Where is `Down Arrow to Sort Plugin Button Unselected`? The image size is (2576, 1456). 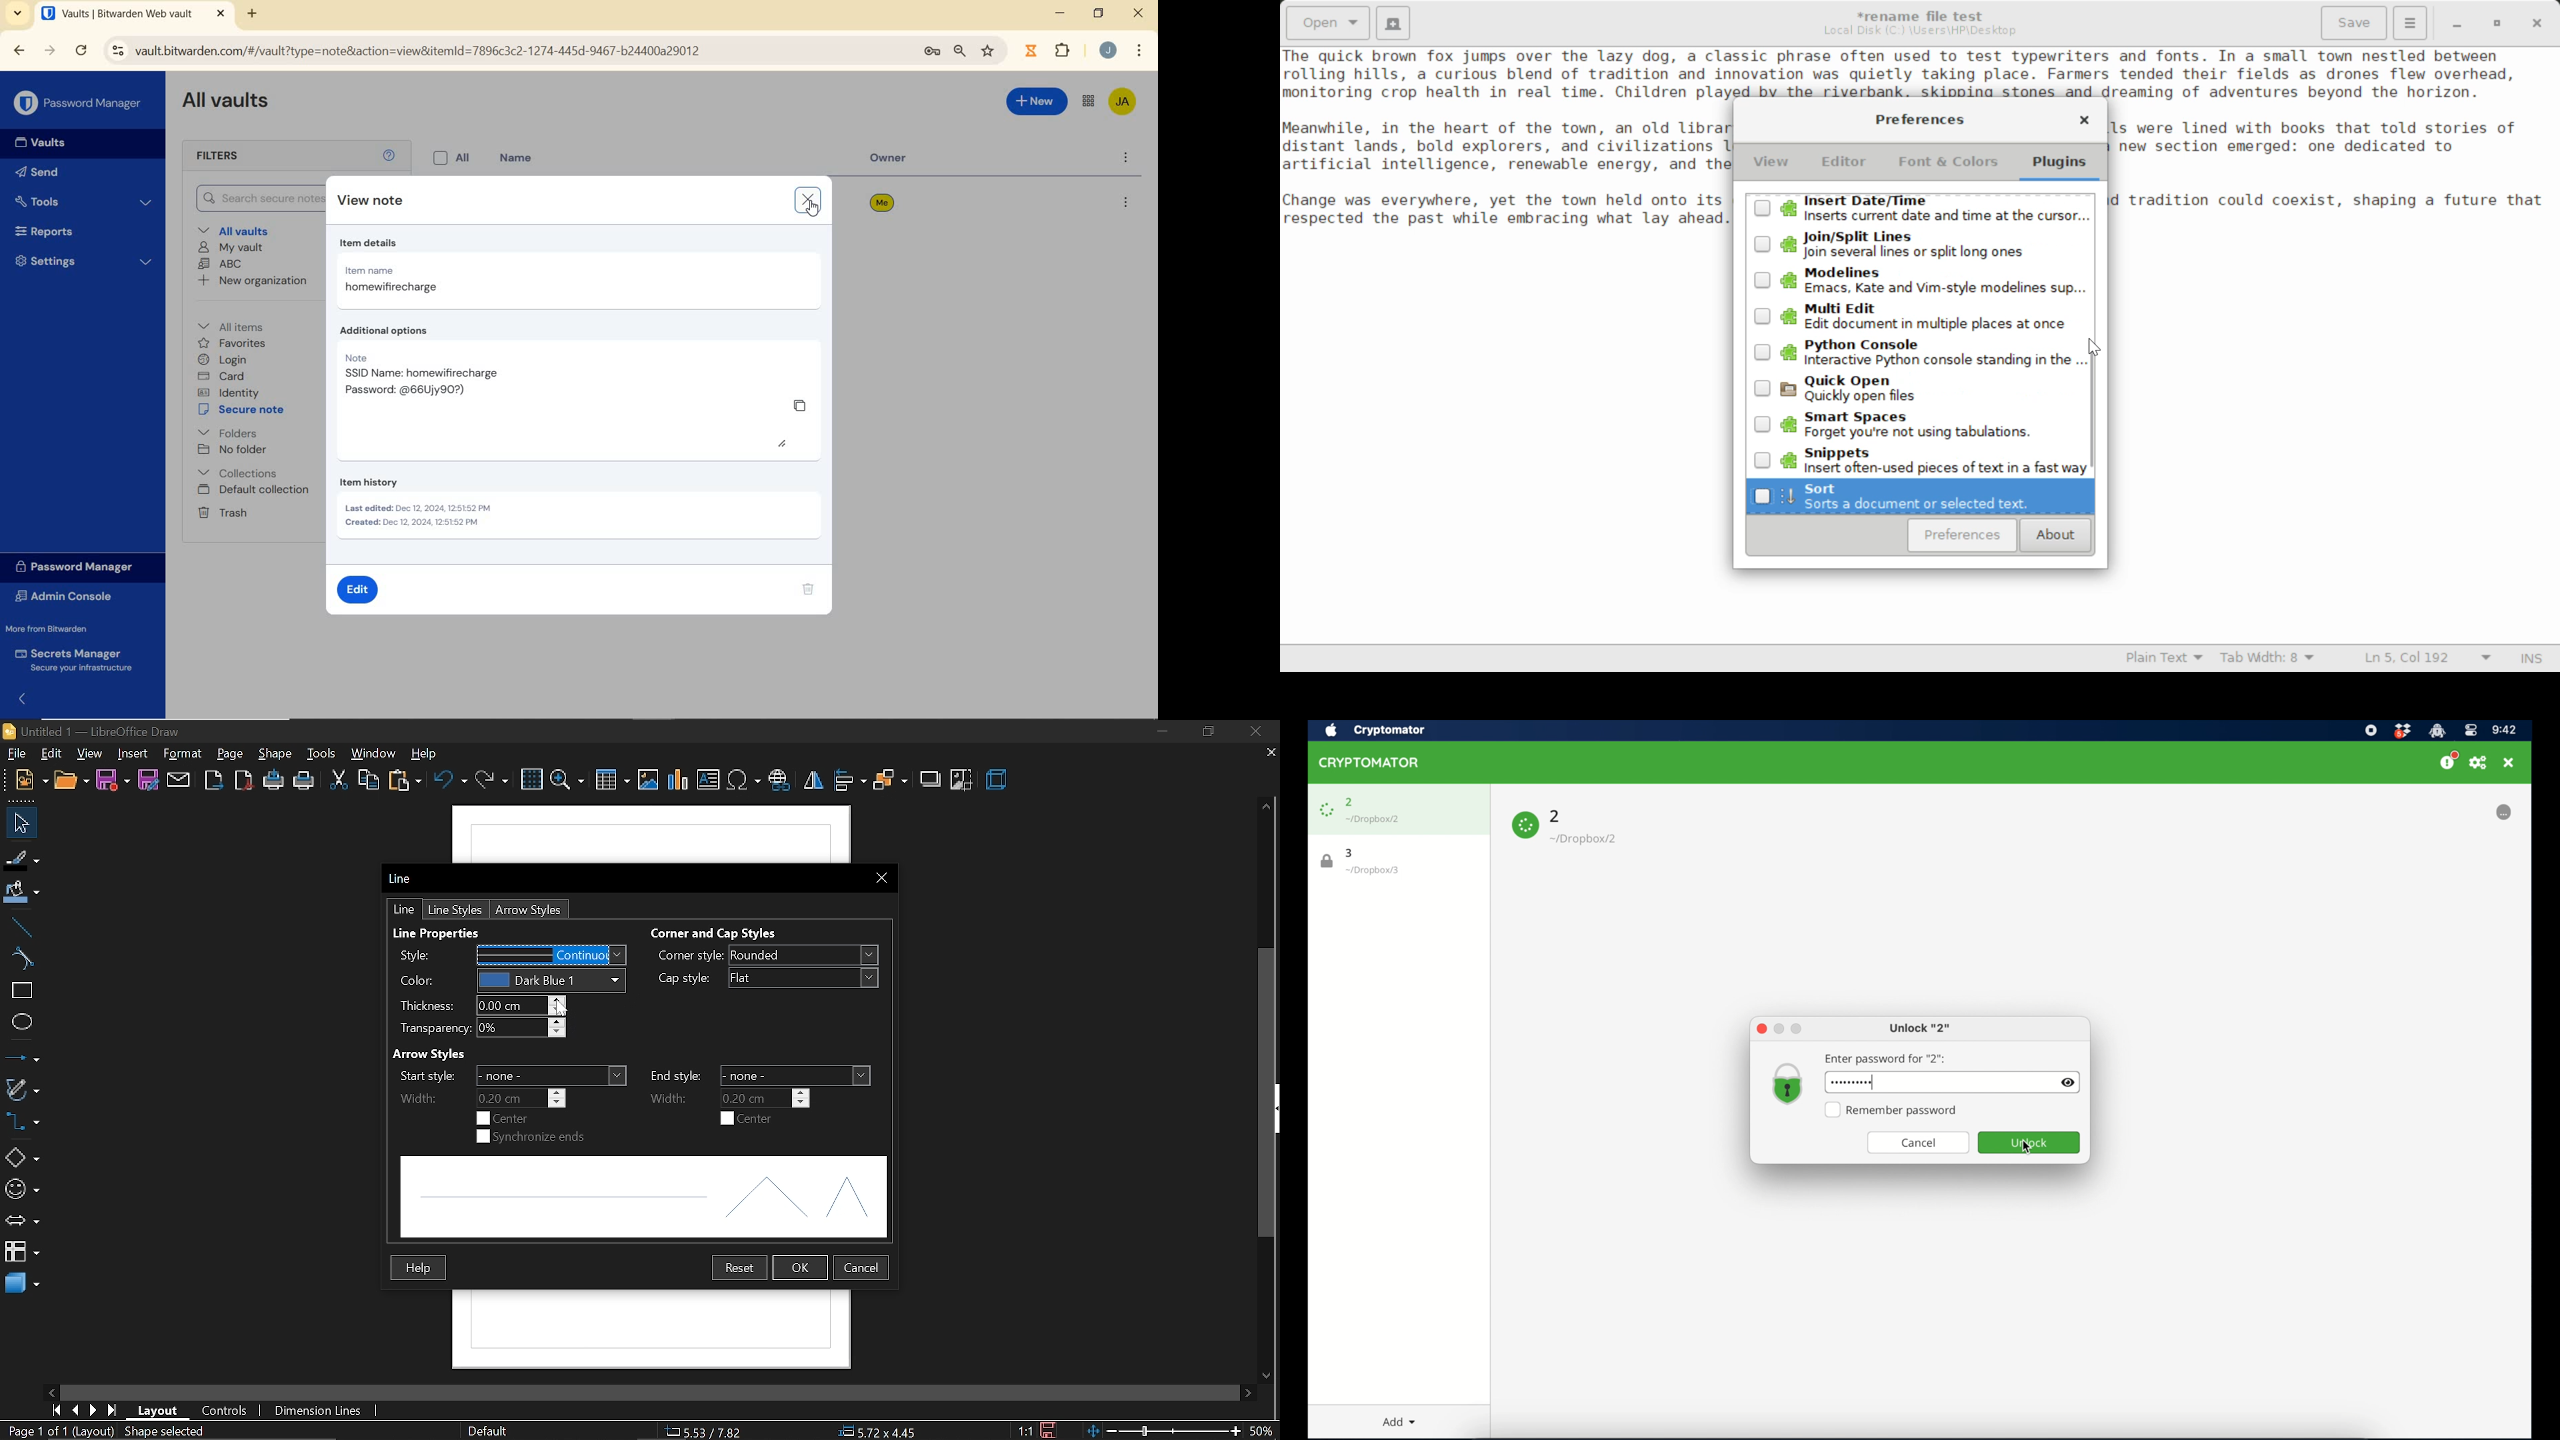
Down Arrow to Sort Plugin Button Unselected is located at coordinates (1920, 497).